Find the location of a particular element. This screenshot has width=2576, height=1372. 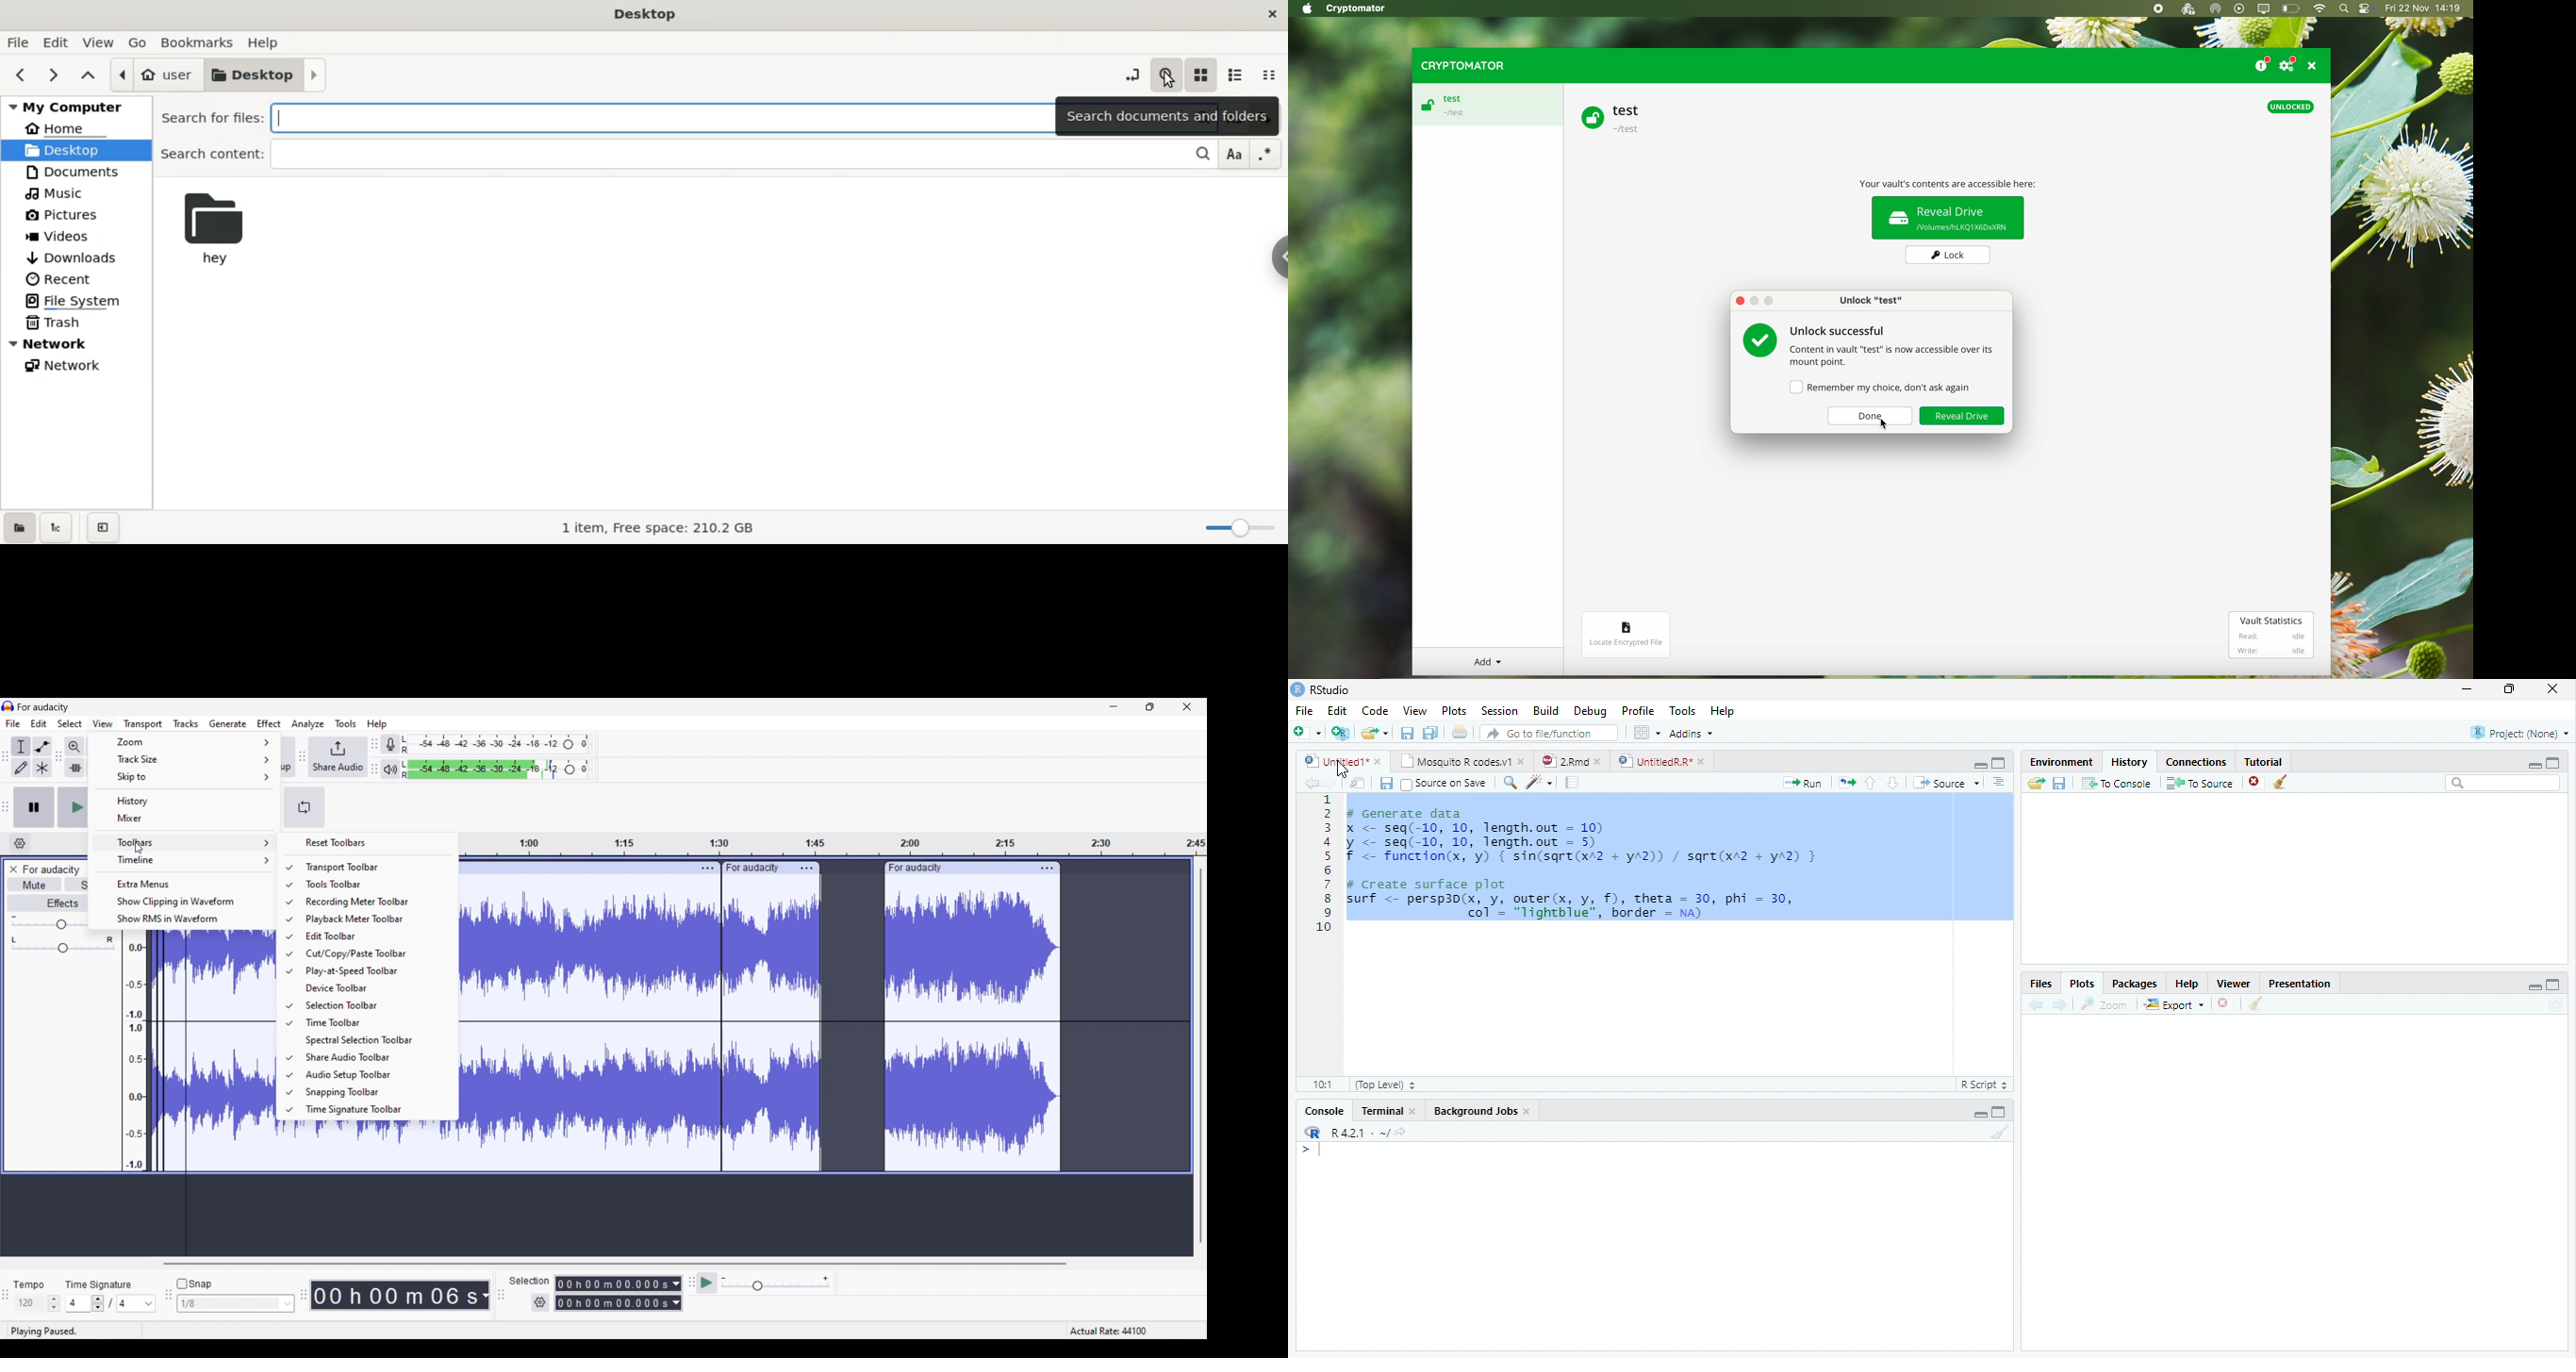

Previous plot is located at coordinates (2036, 1004).